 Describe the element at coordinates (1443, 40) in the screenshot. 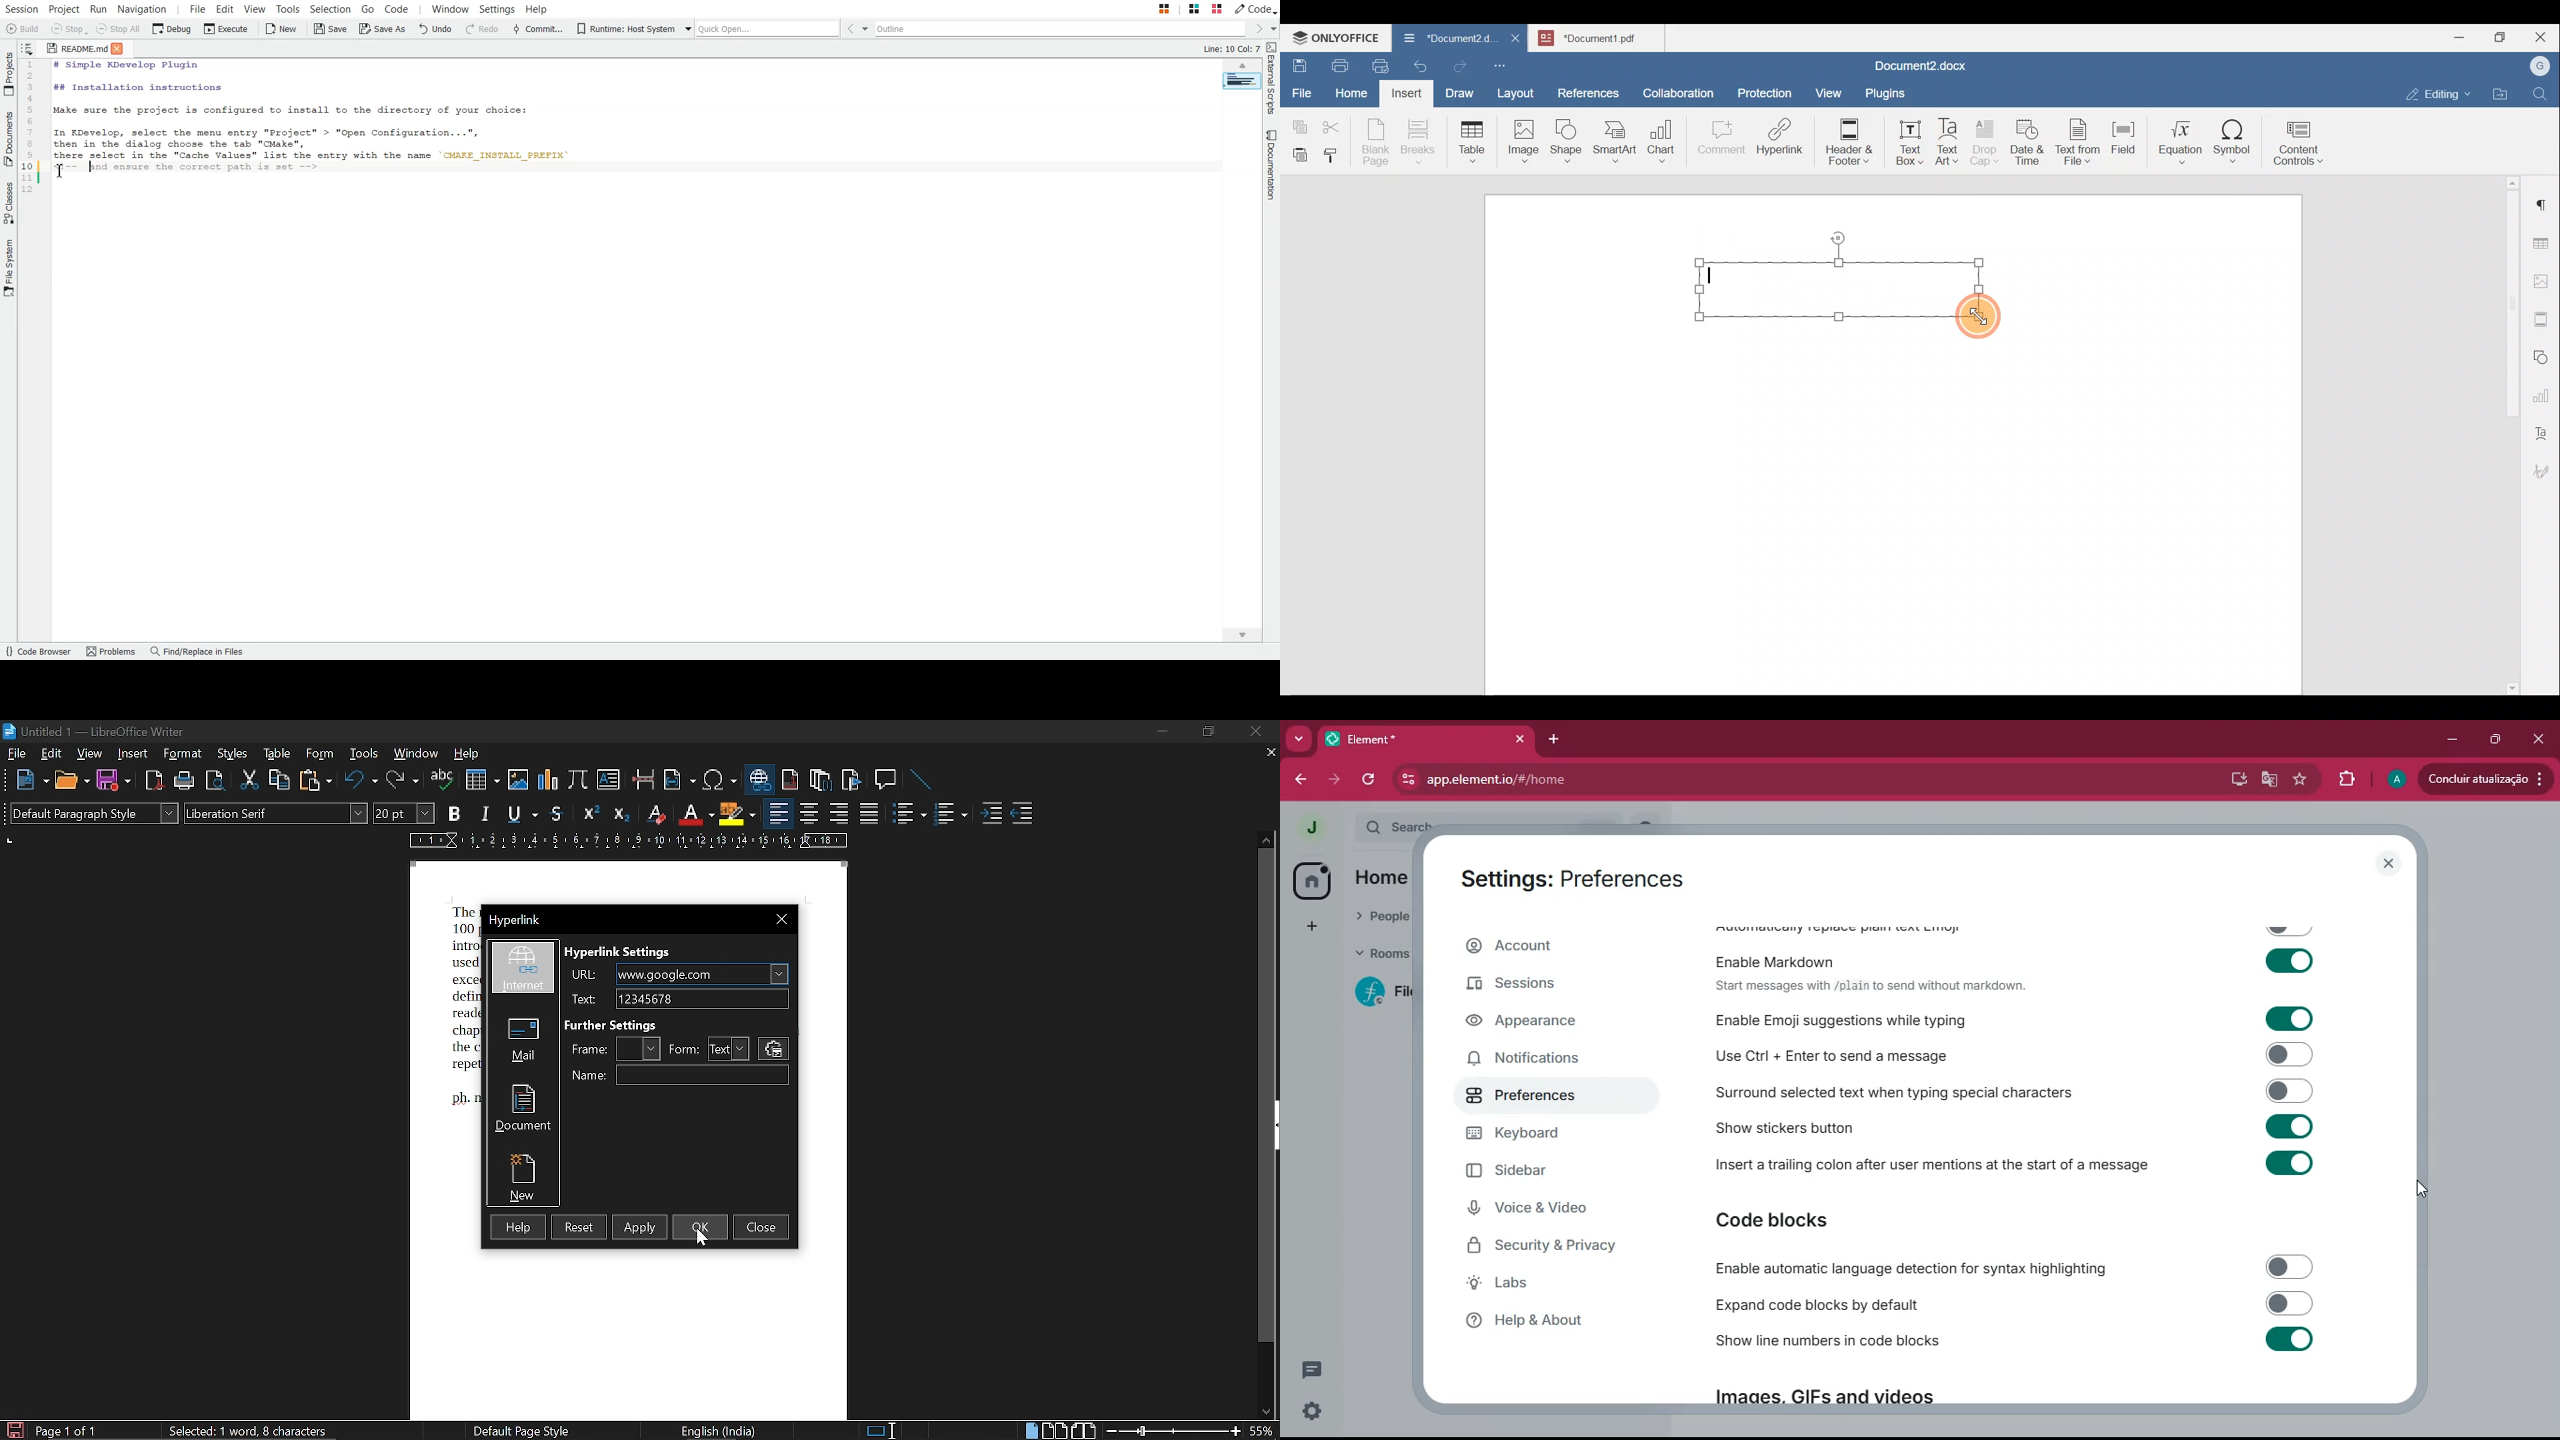

I see `Document name` at that location.